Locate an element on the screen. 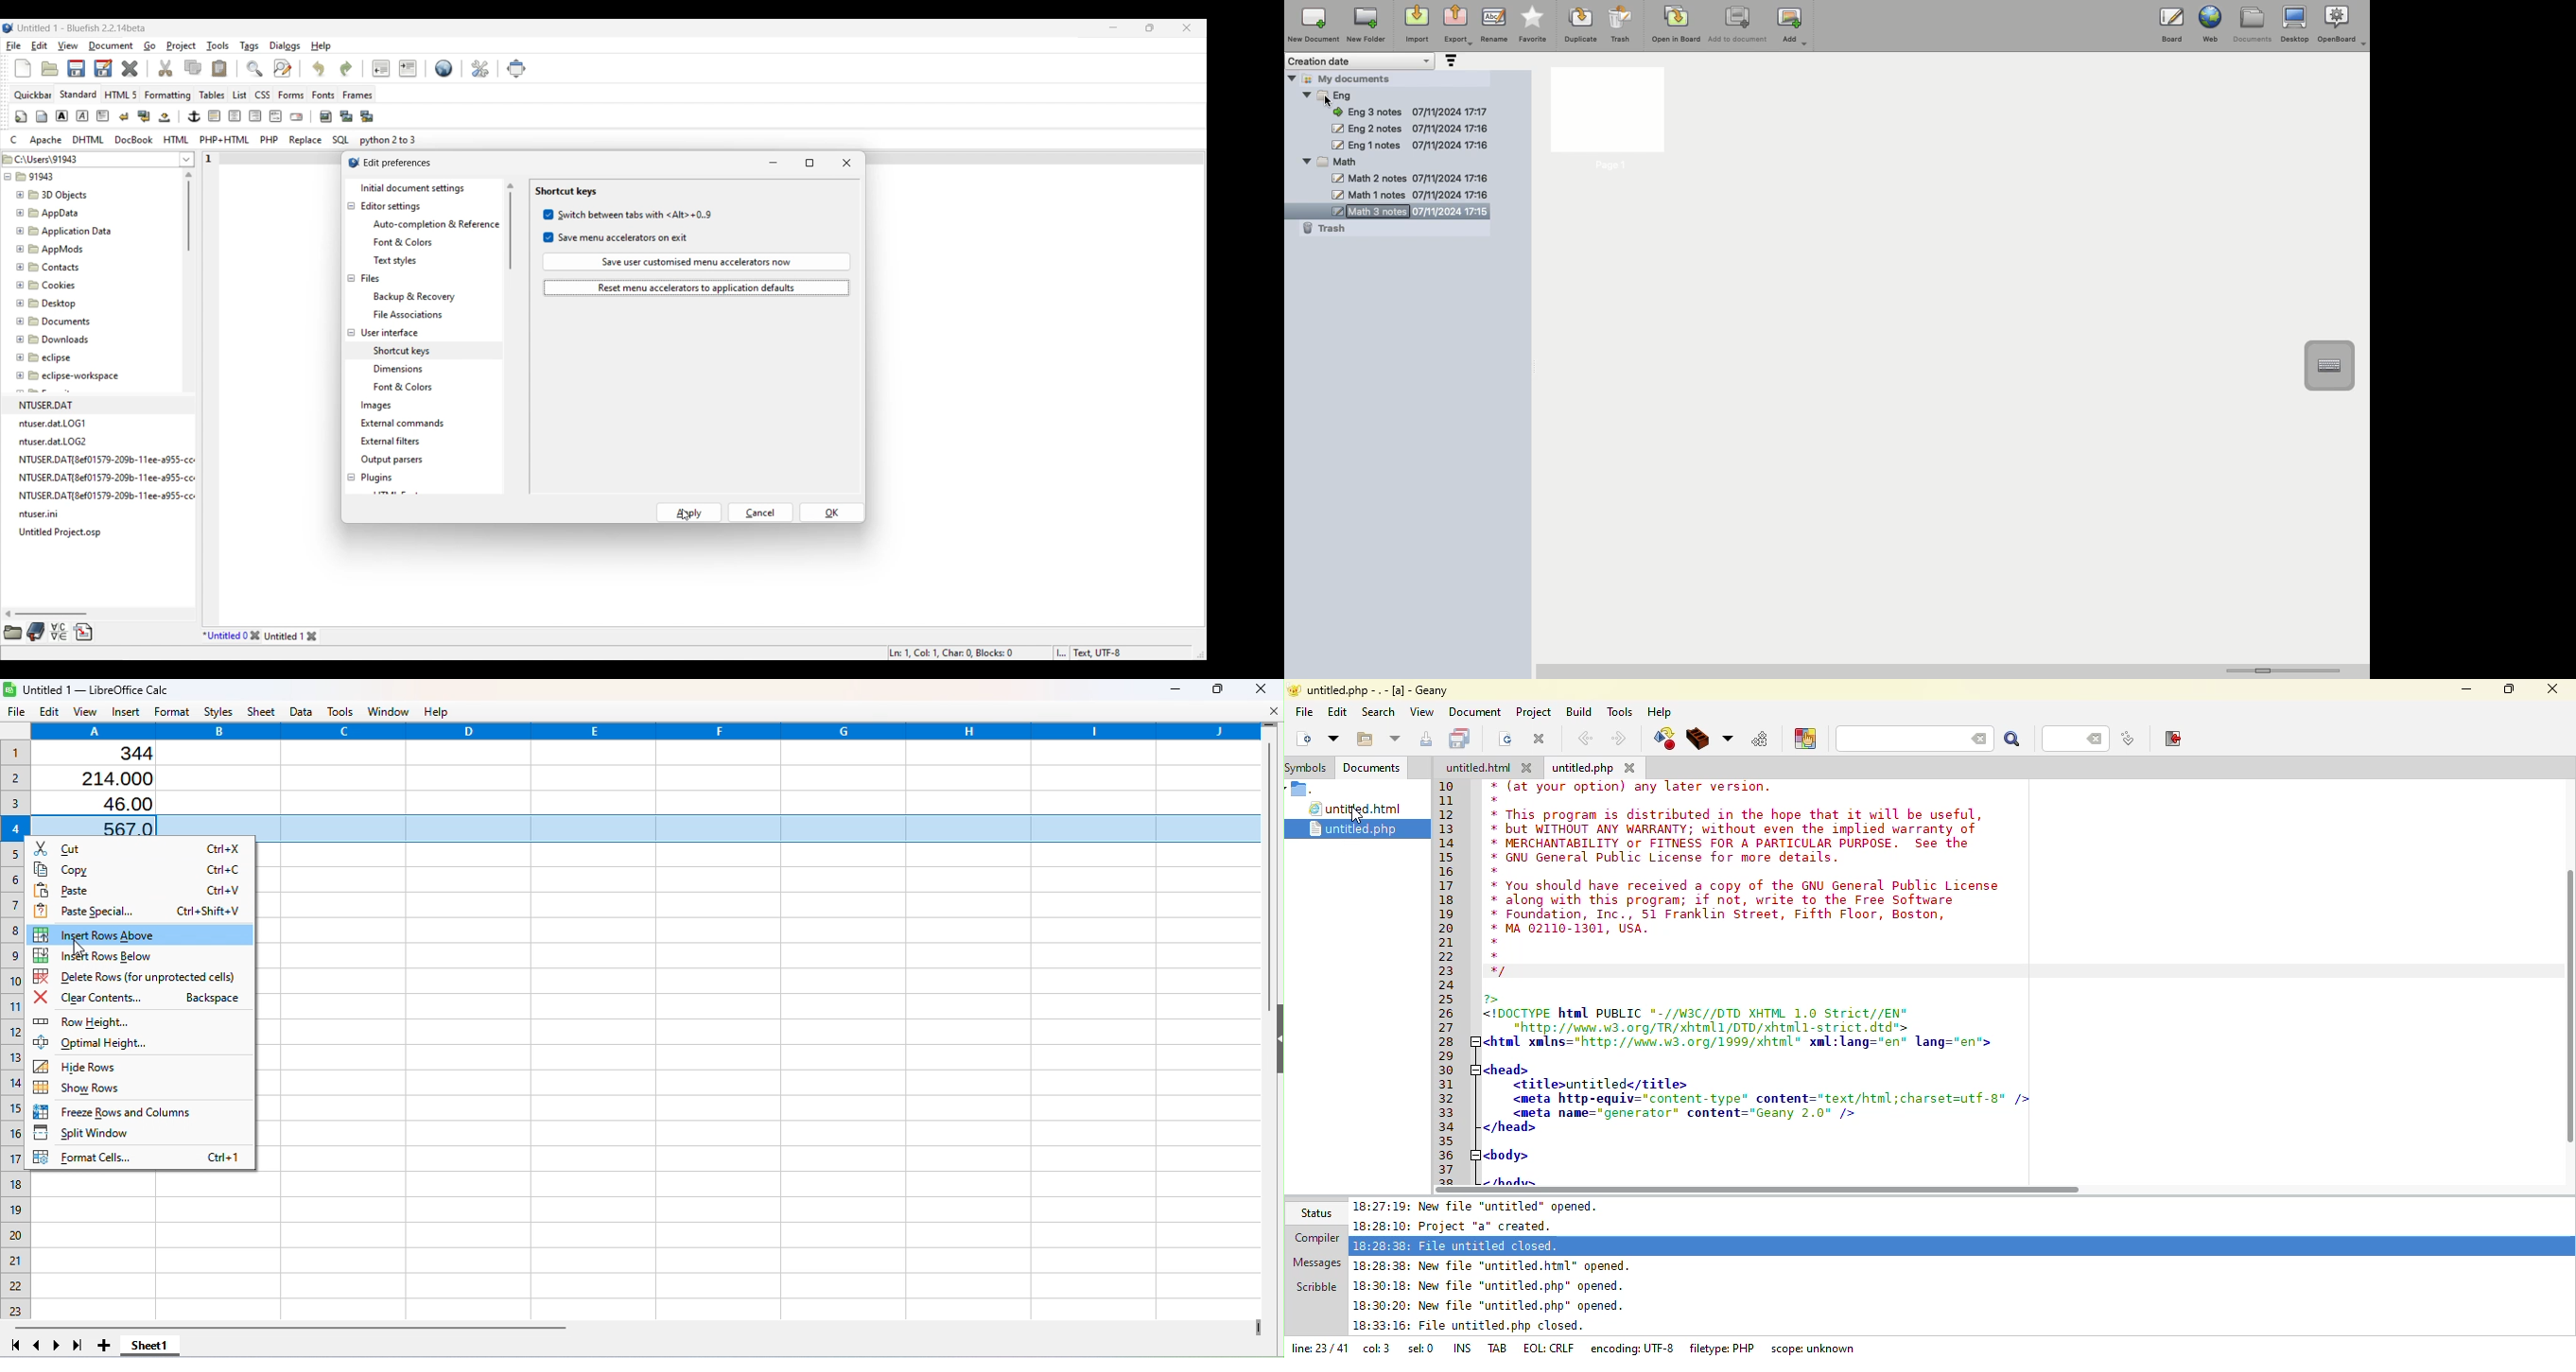  Optimal height is located at coordinates (132, 1043).